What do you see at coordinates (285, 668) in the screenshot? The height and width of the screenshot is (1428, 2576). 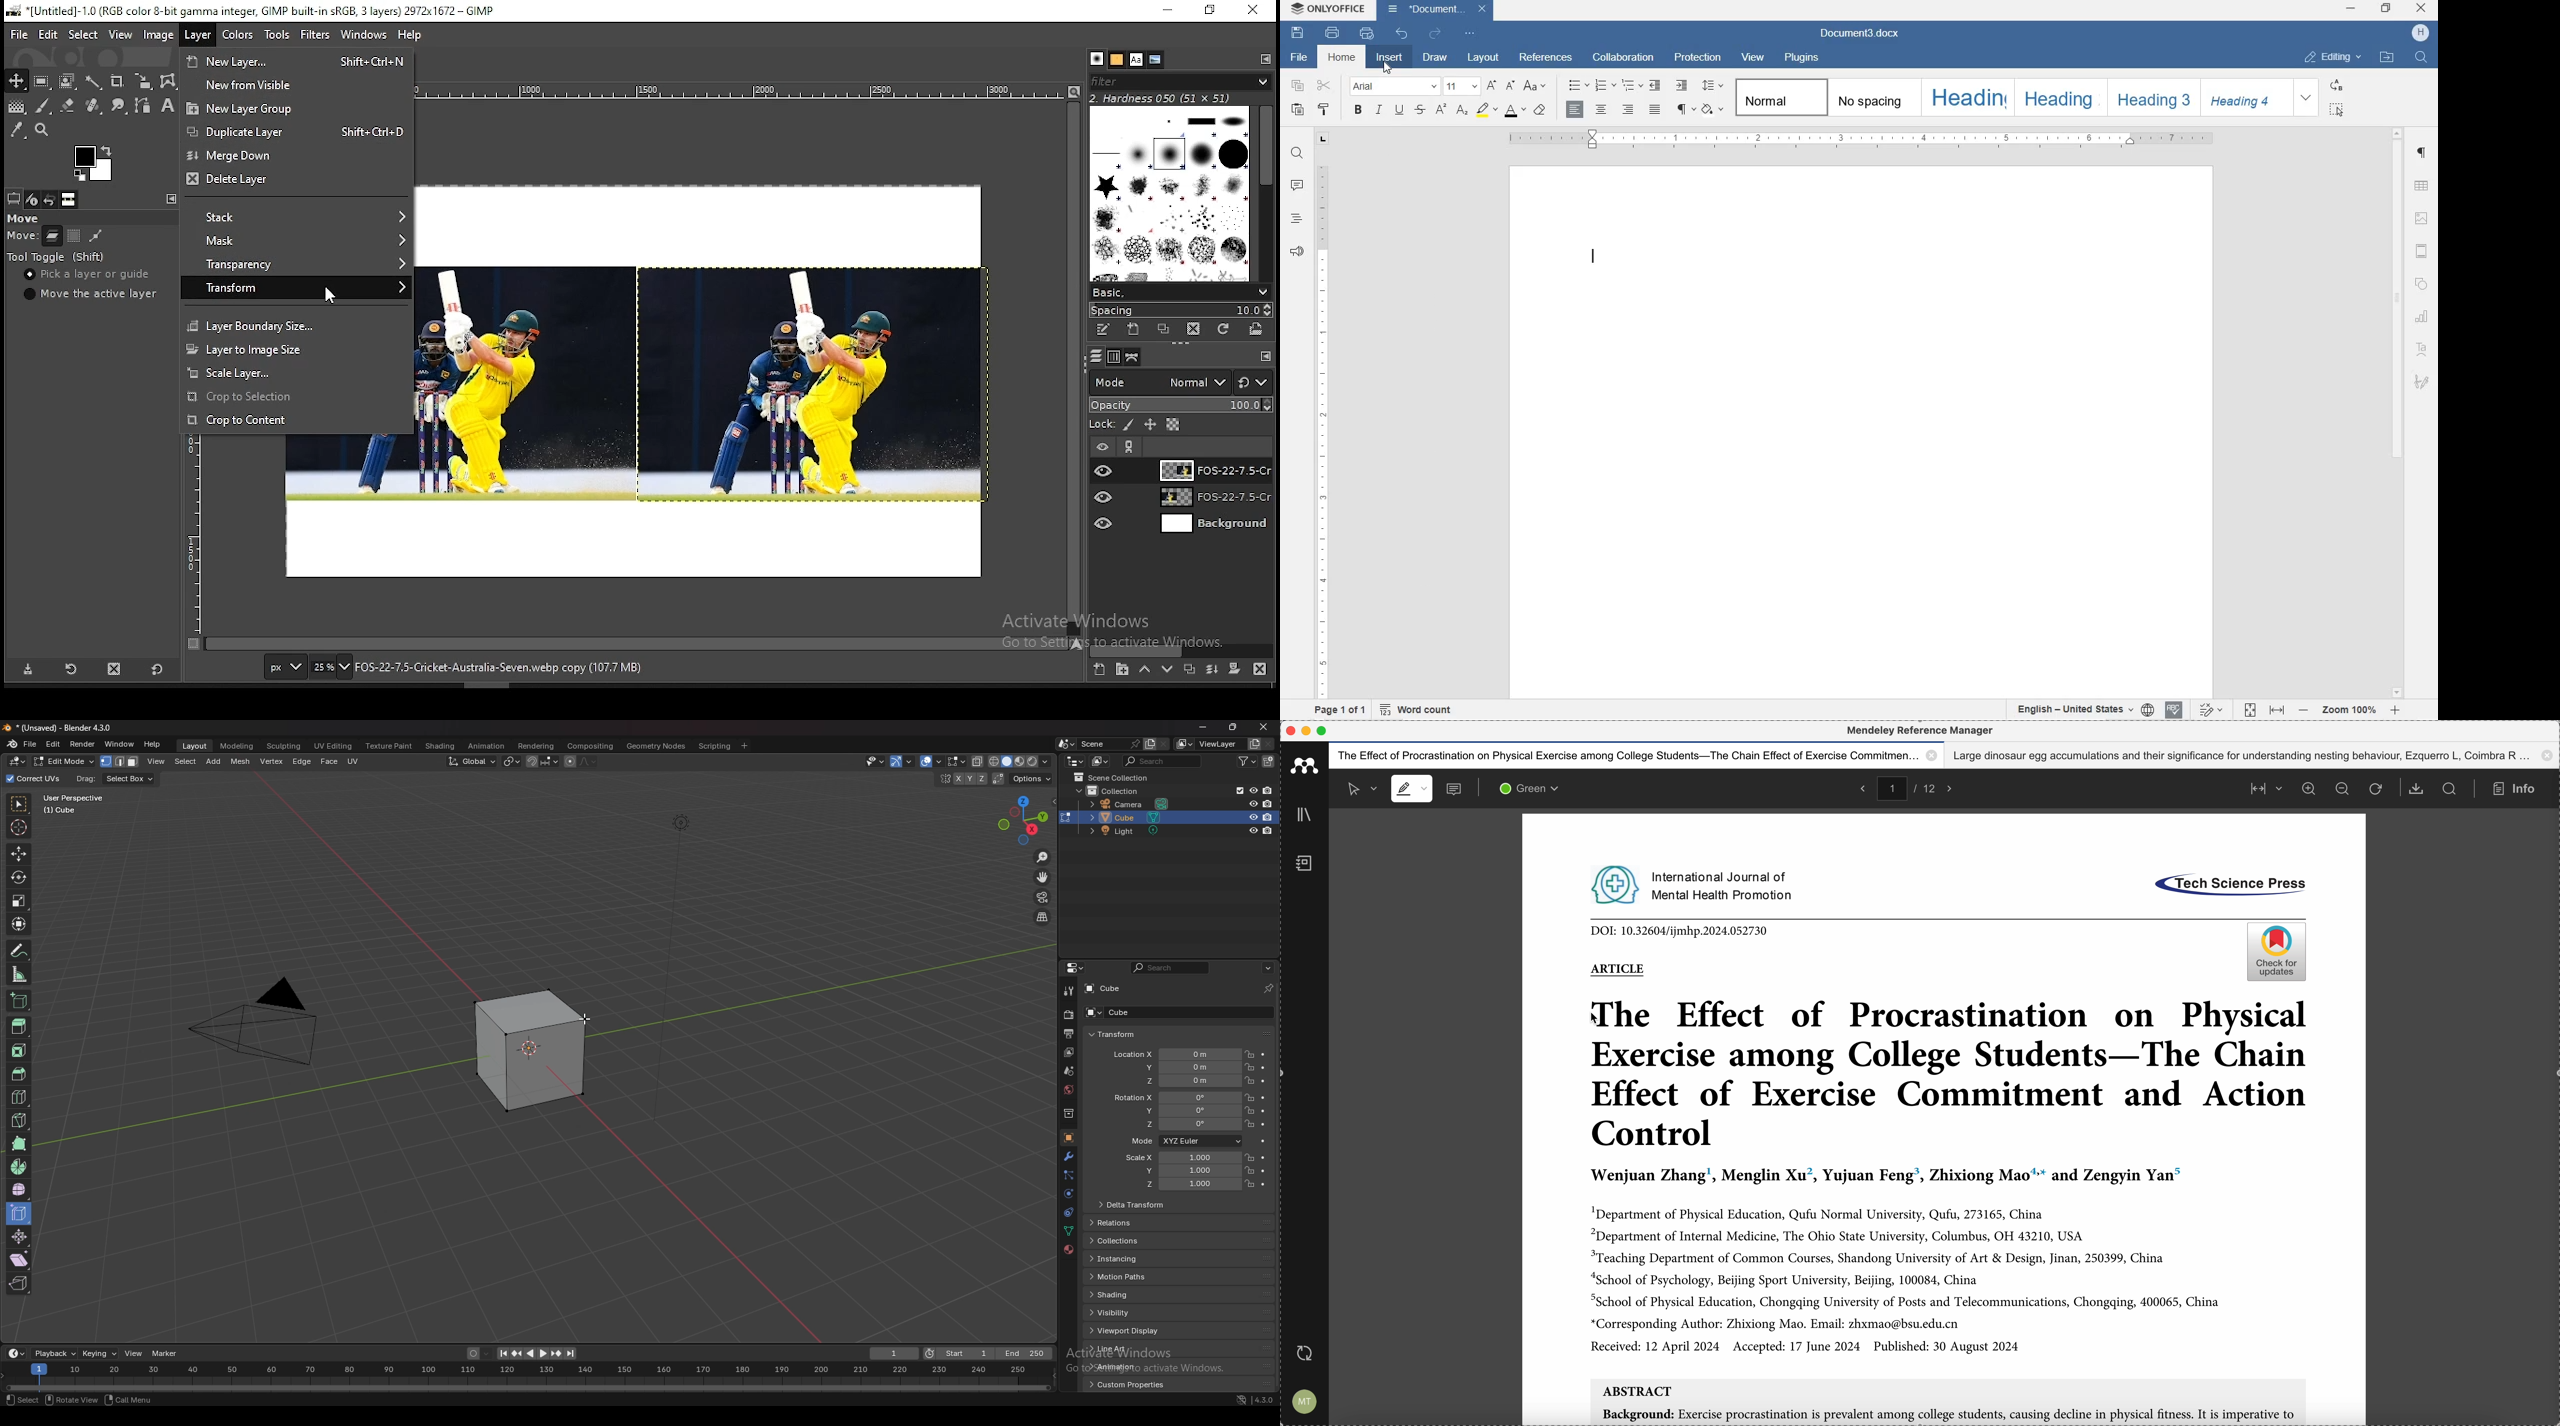 I see `units` at bounding box center [285, 668].